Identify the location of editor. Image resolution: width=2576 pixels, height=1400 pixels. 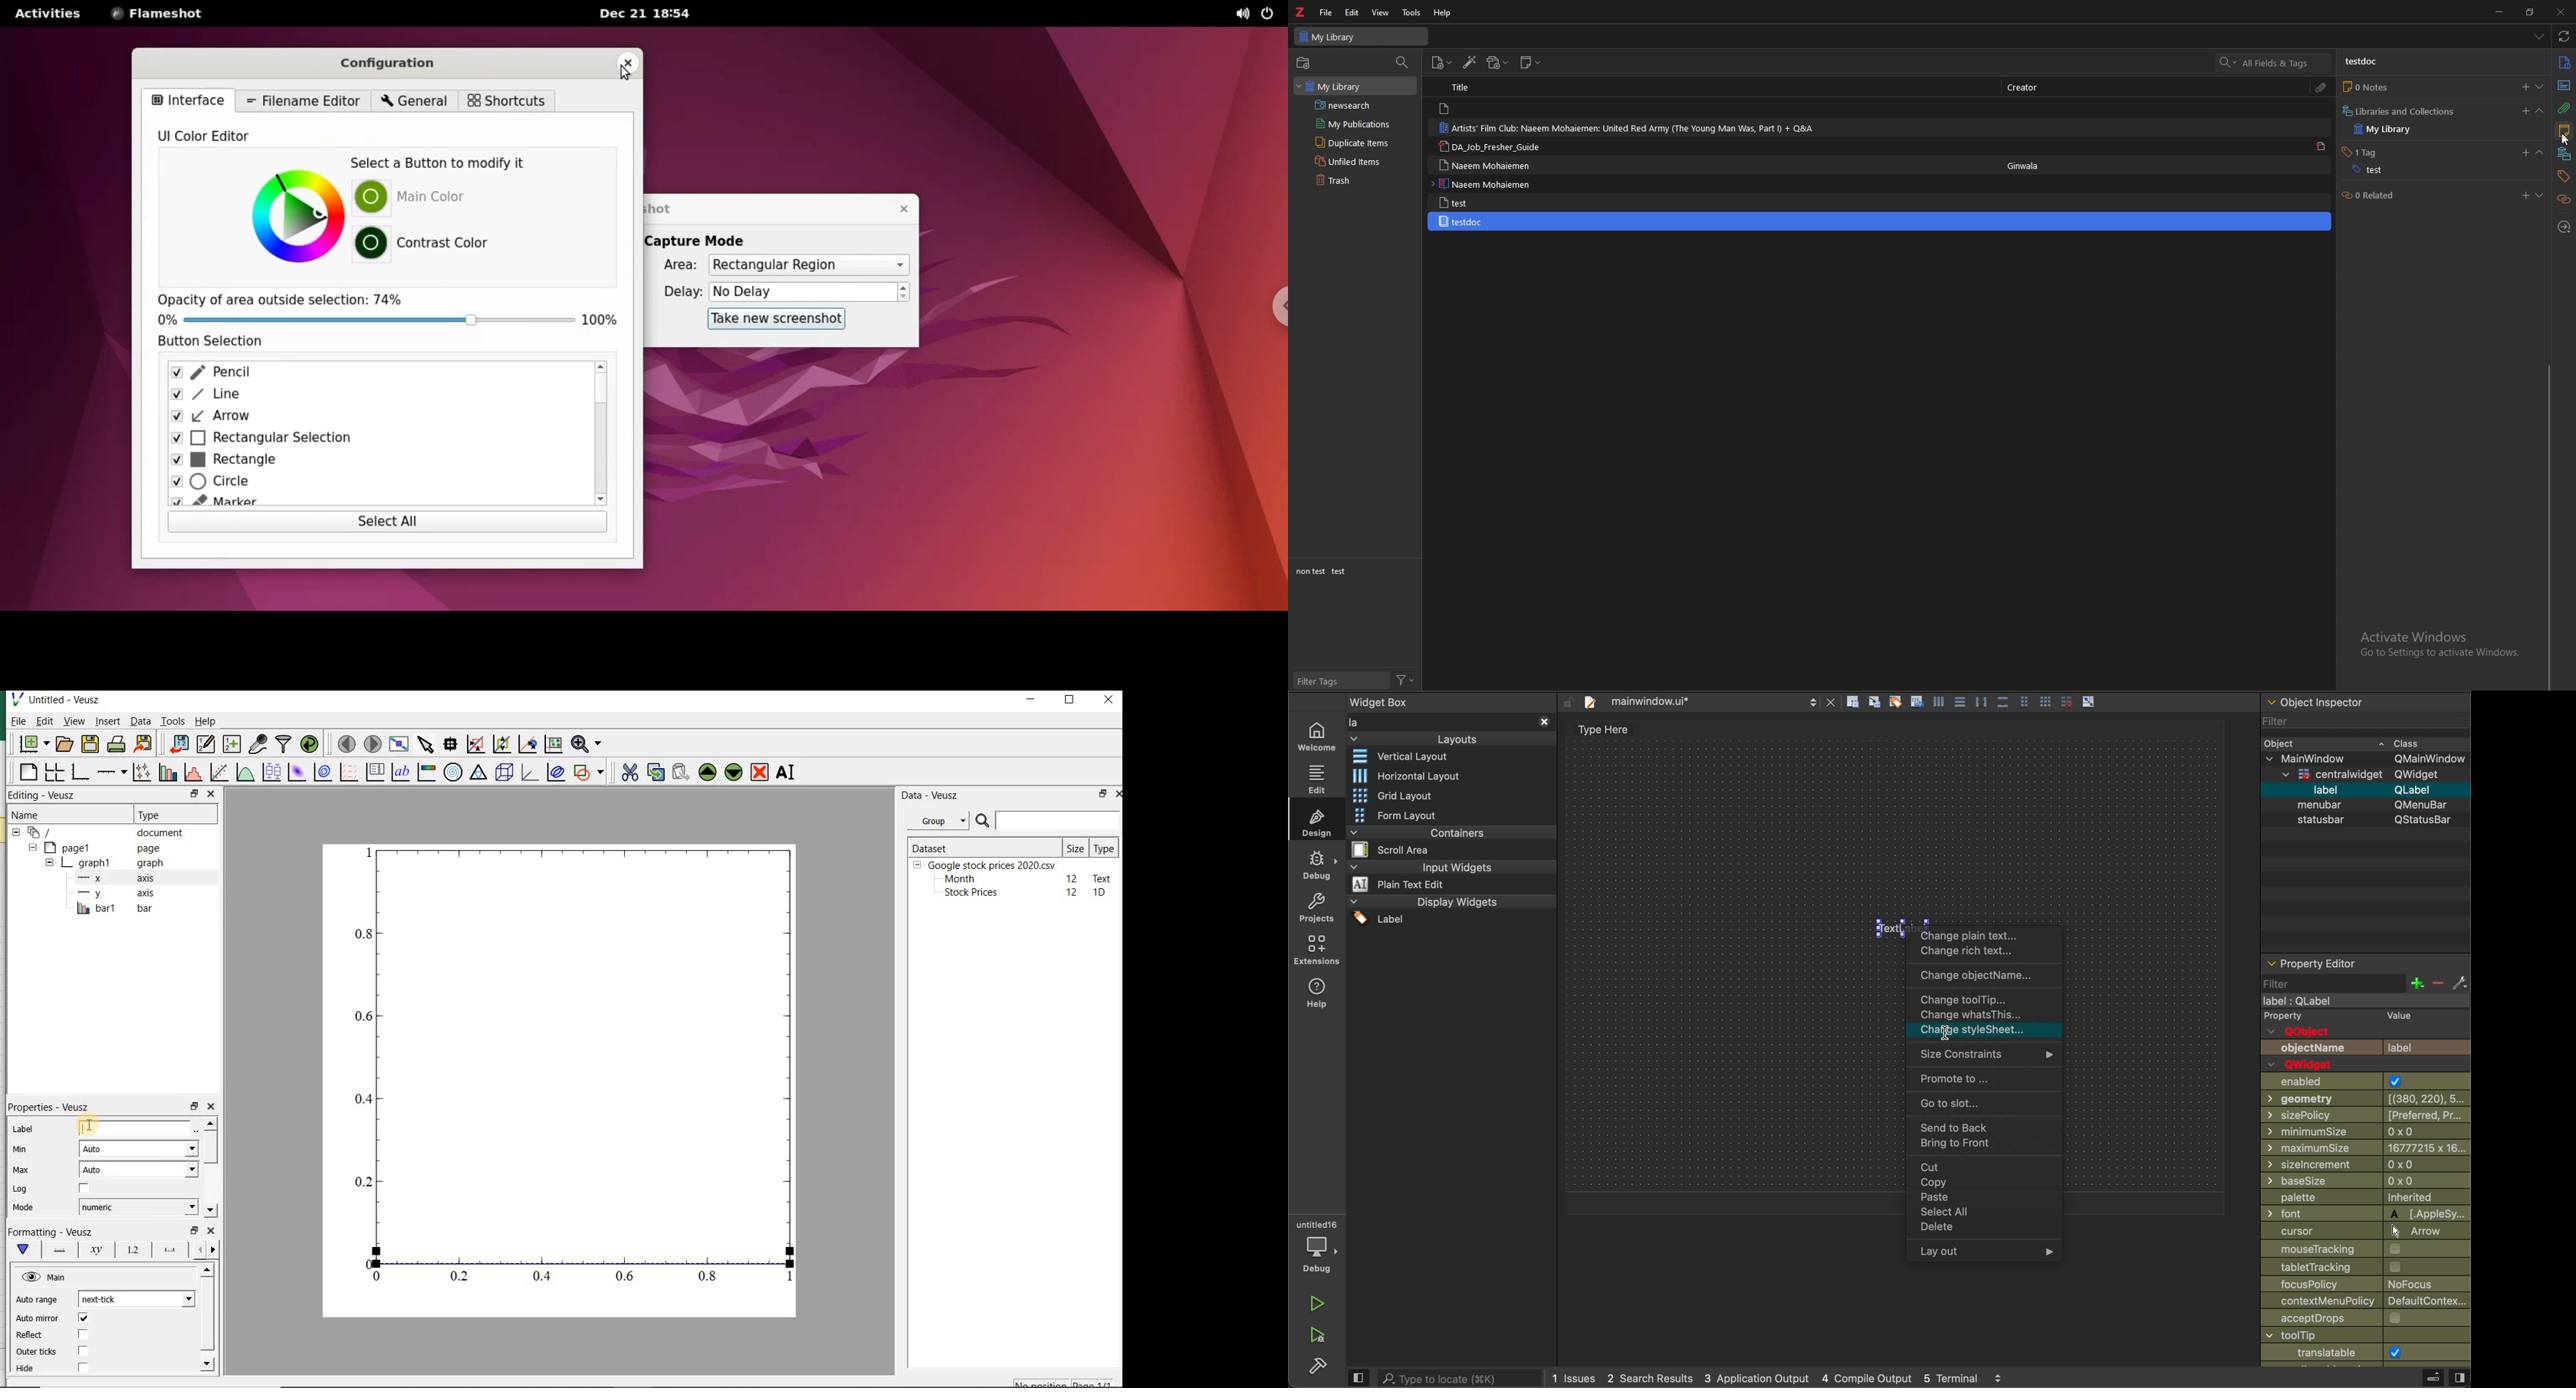
(1318, 779).